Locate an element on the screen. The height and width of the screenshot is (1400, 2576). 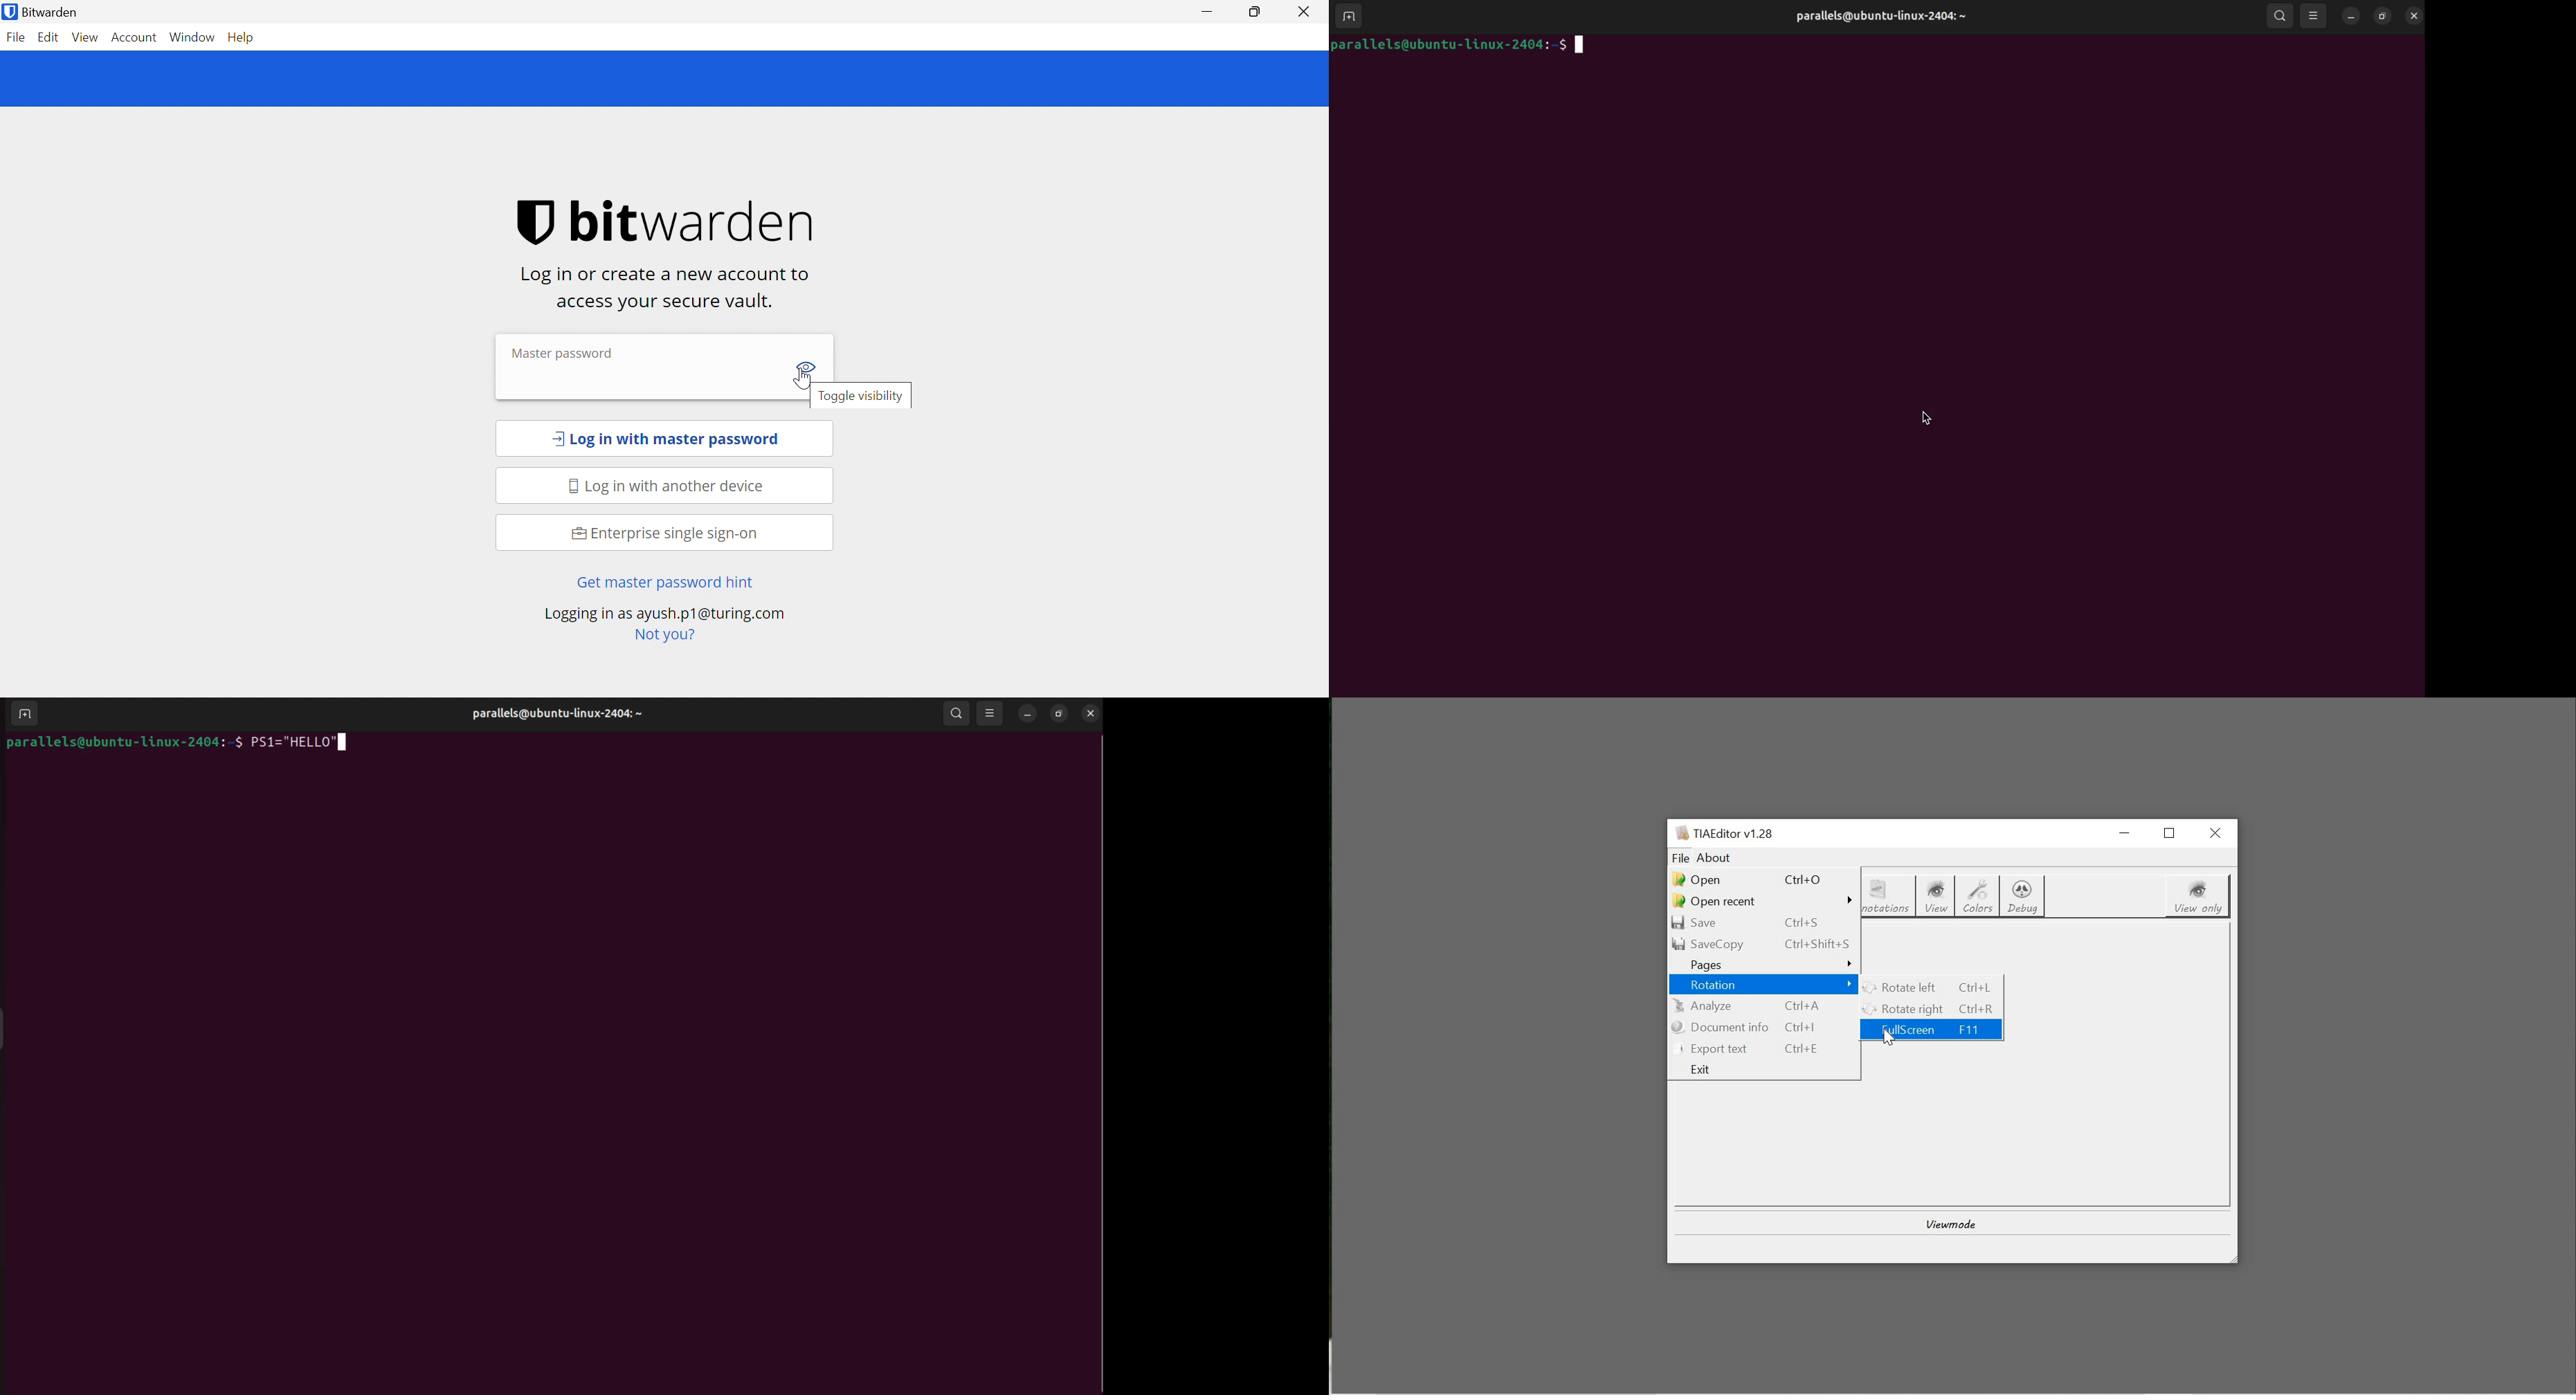
user profile is located at coordinates (1886, 15).